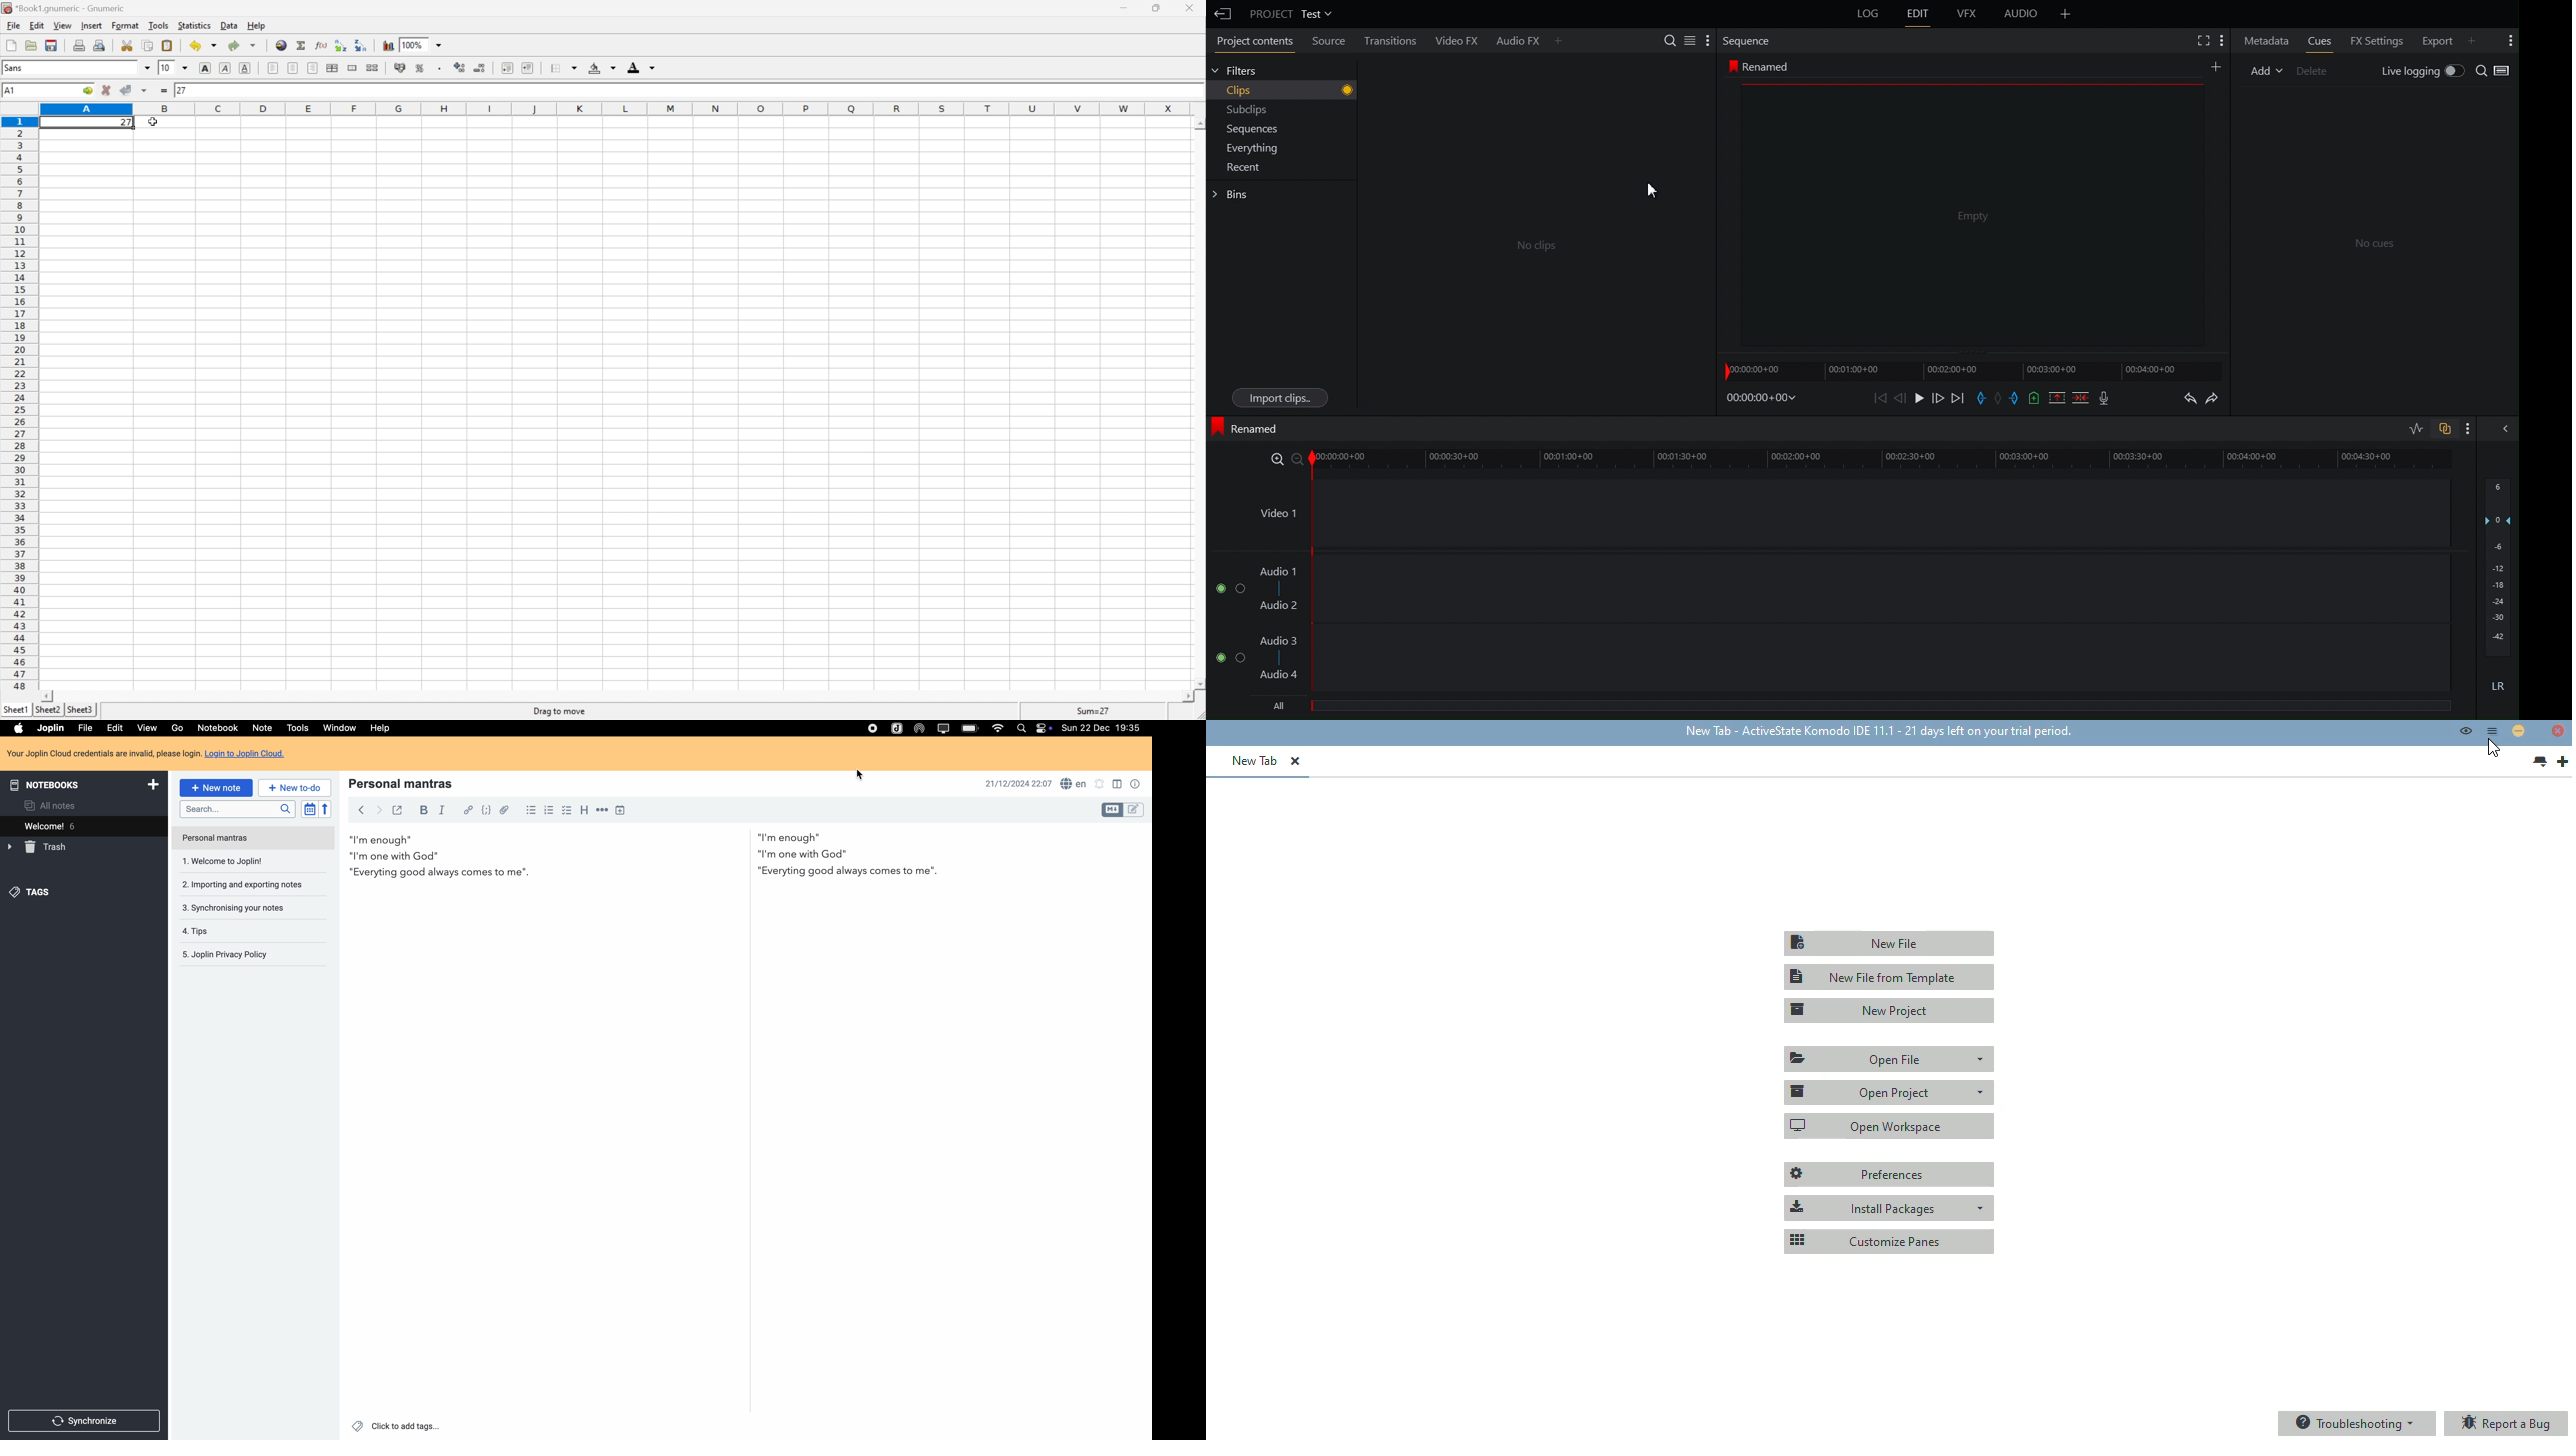 The image size is (2576, 1456). Describe the element at coordinates (1094, 711) in the screenshot. I see `Sum = 27` at that location.